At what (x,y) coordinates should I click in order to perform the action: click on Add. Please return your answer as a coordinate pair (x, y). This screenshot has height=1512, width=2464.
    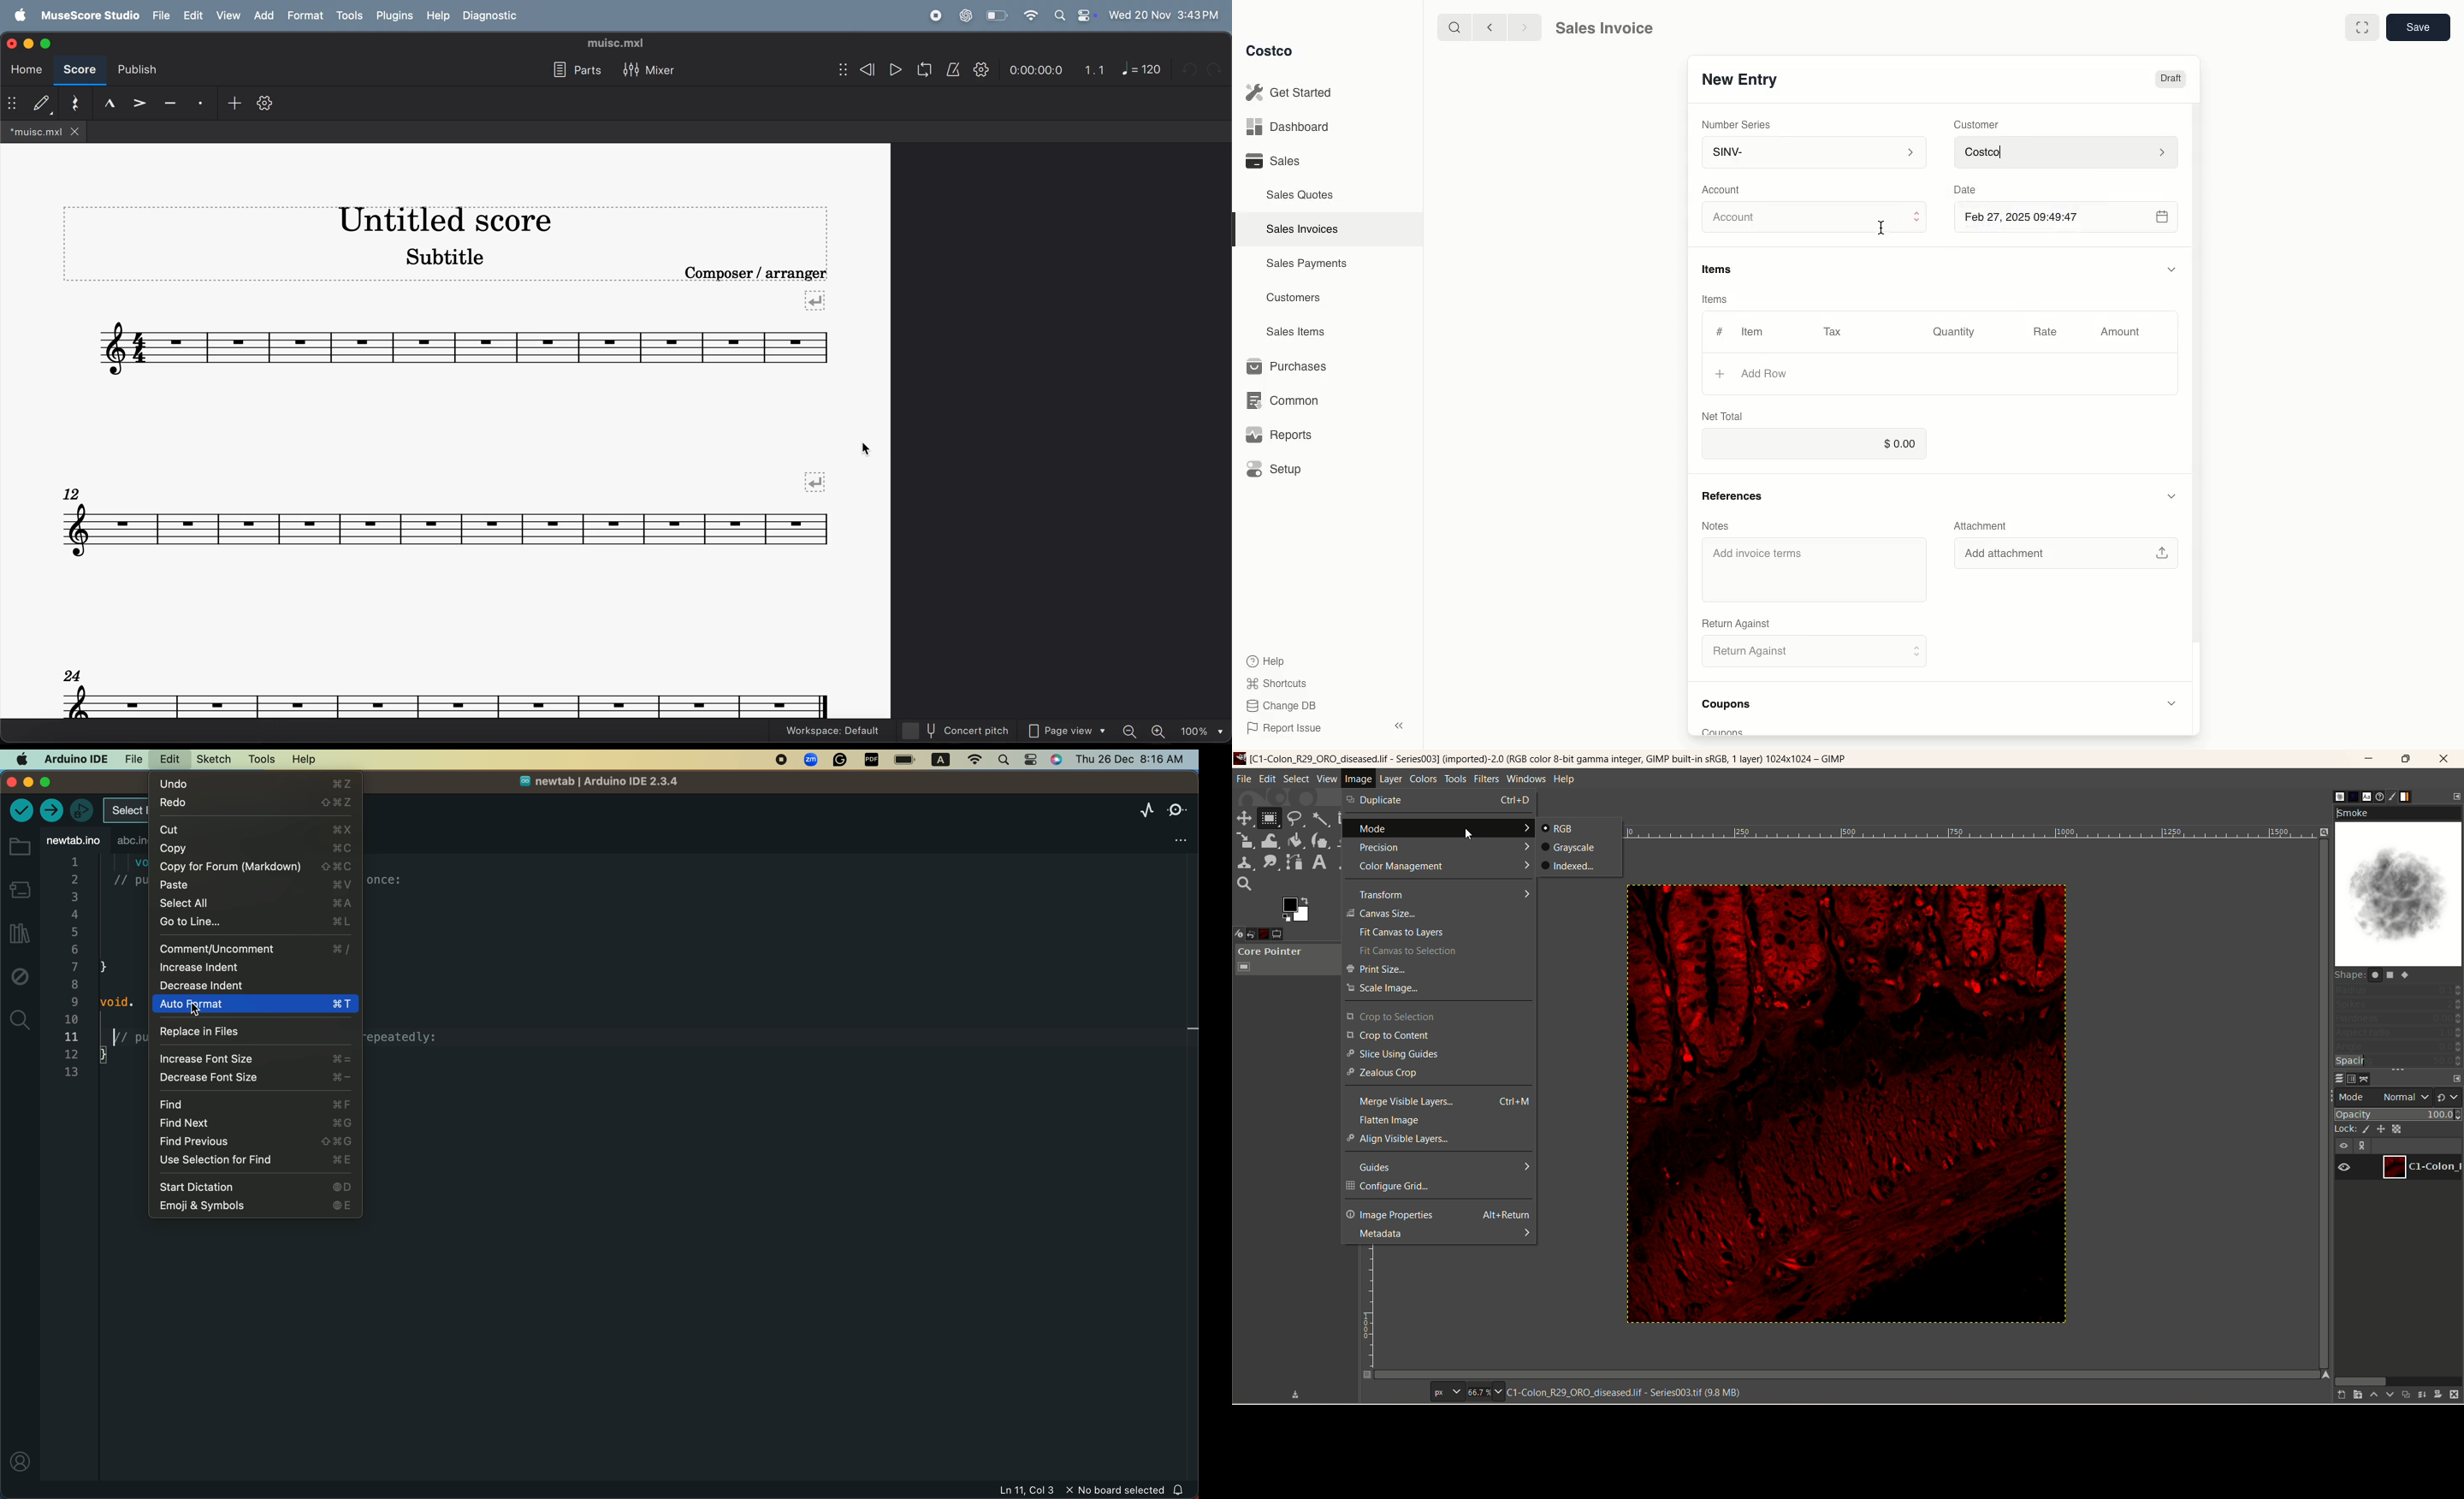
    Looking at the image, I should click on (1719, 373).